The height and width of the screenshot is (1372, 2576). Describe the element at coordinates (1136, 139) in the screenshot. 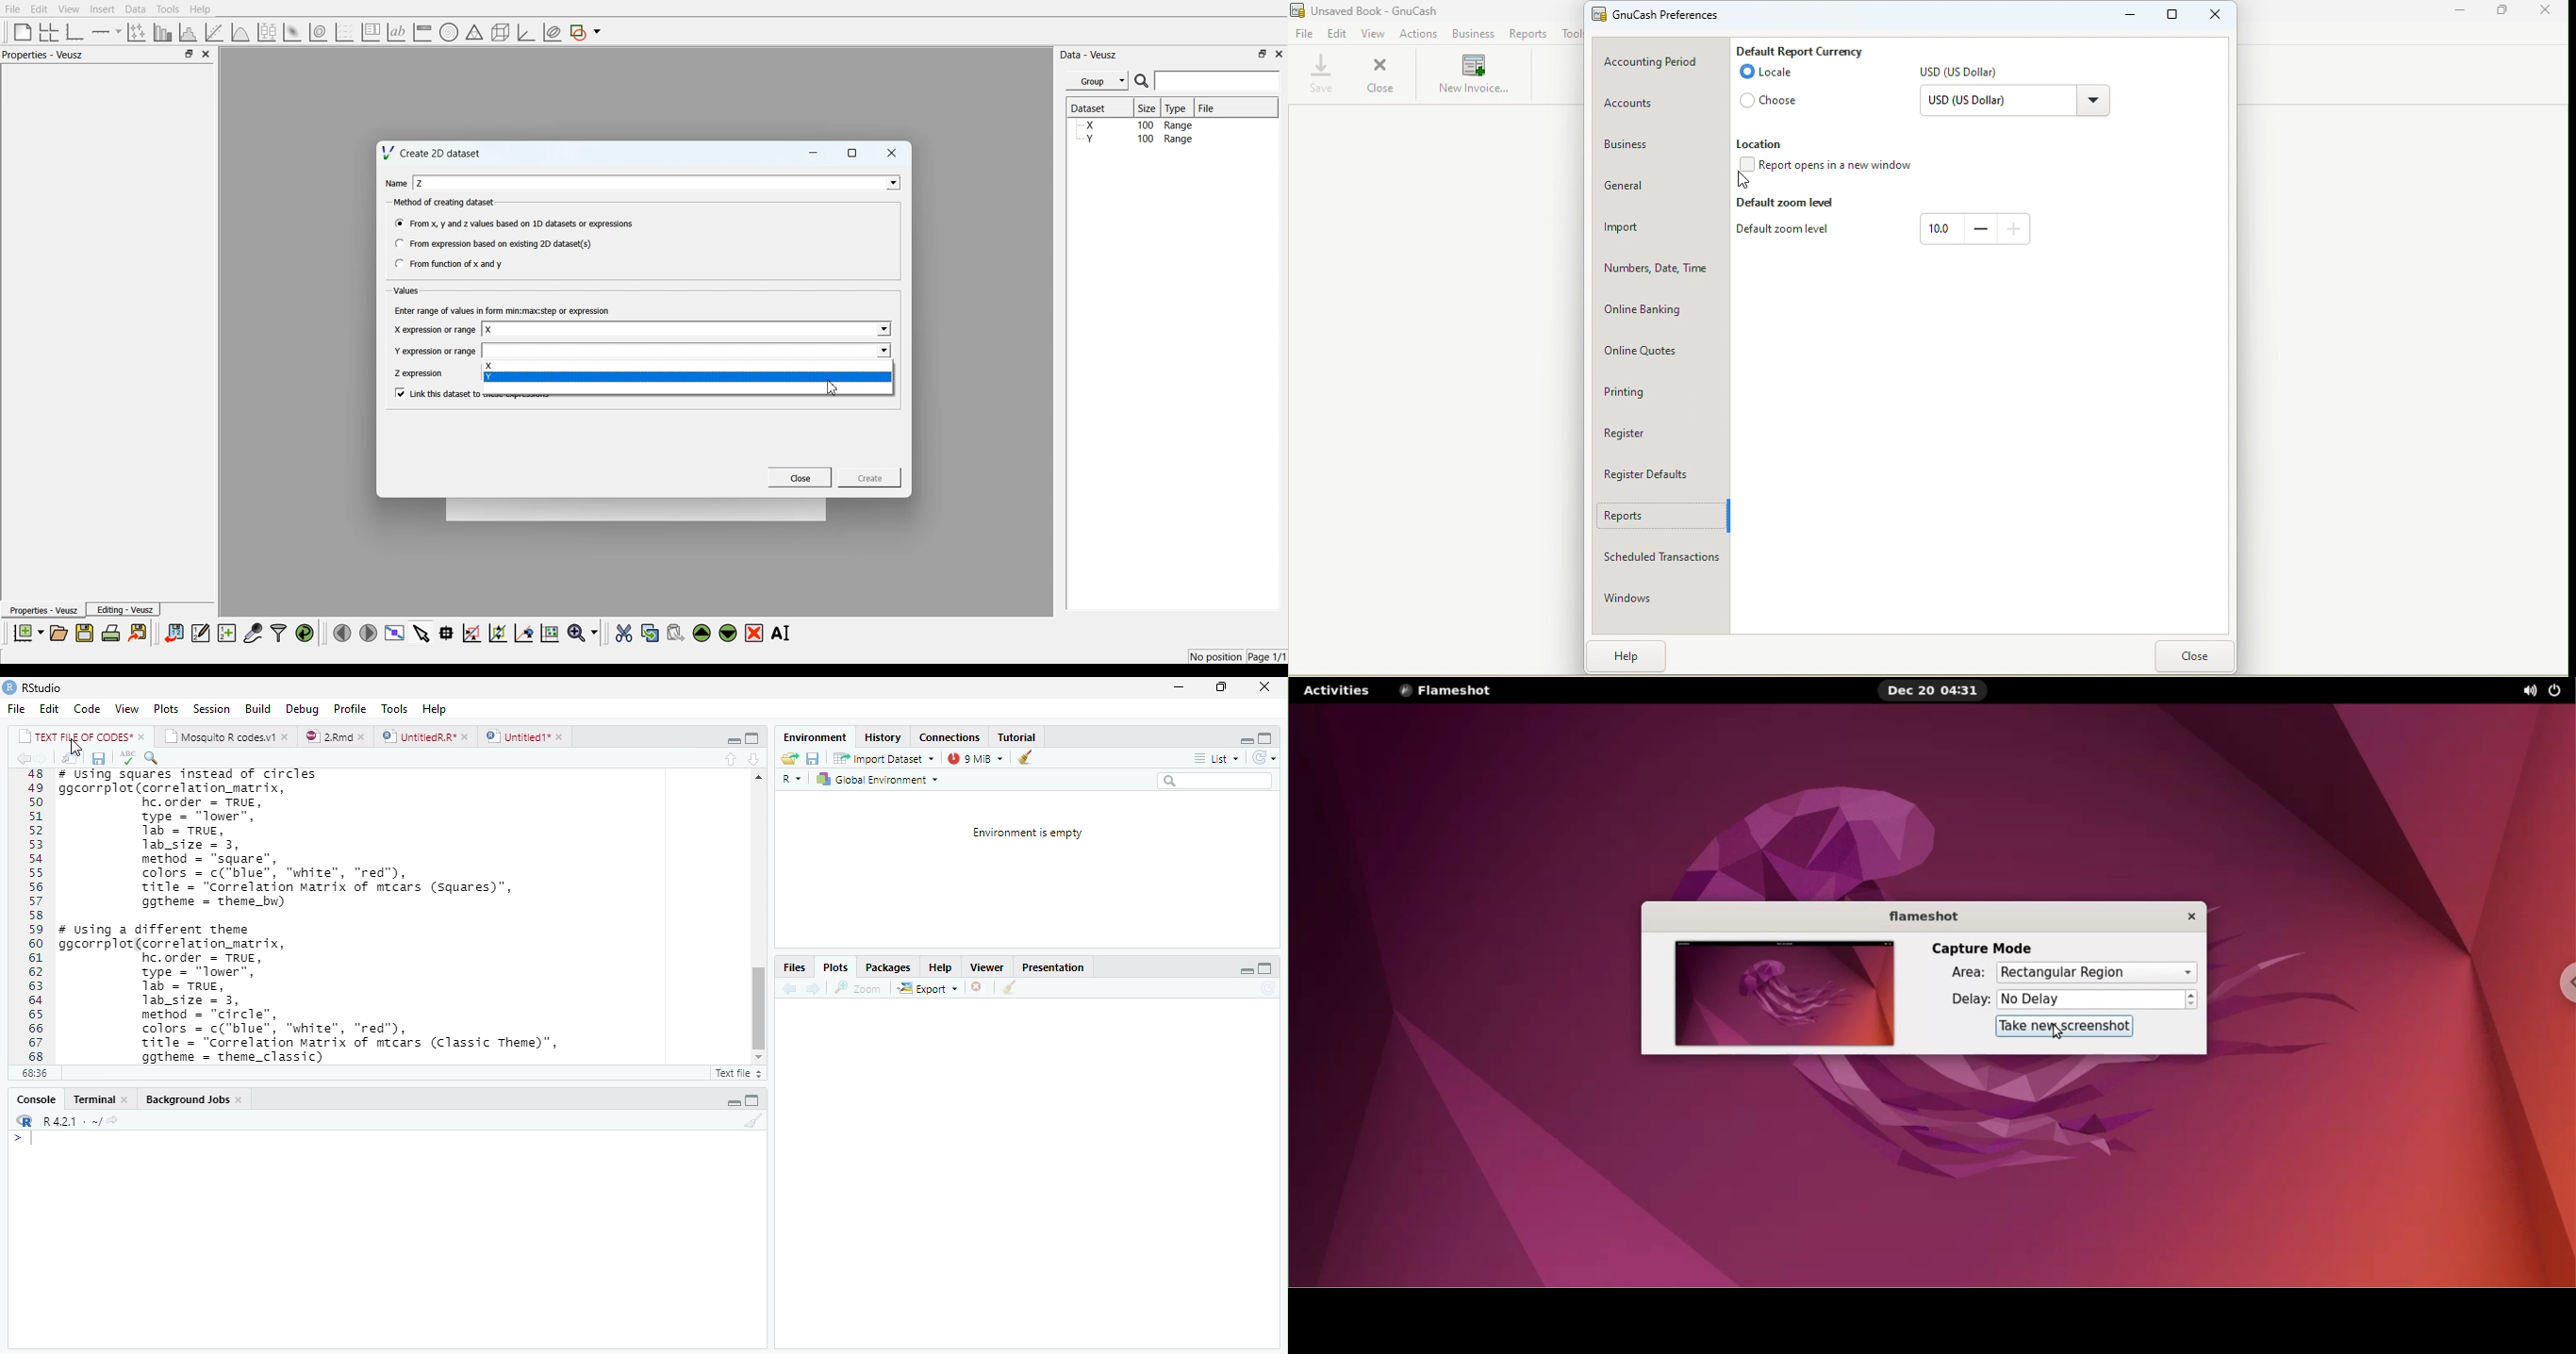

I see `Y 100 Range` at that location.